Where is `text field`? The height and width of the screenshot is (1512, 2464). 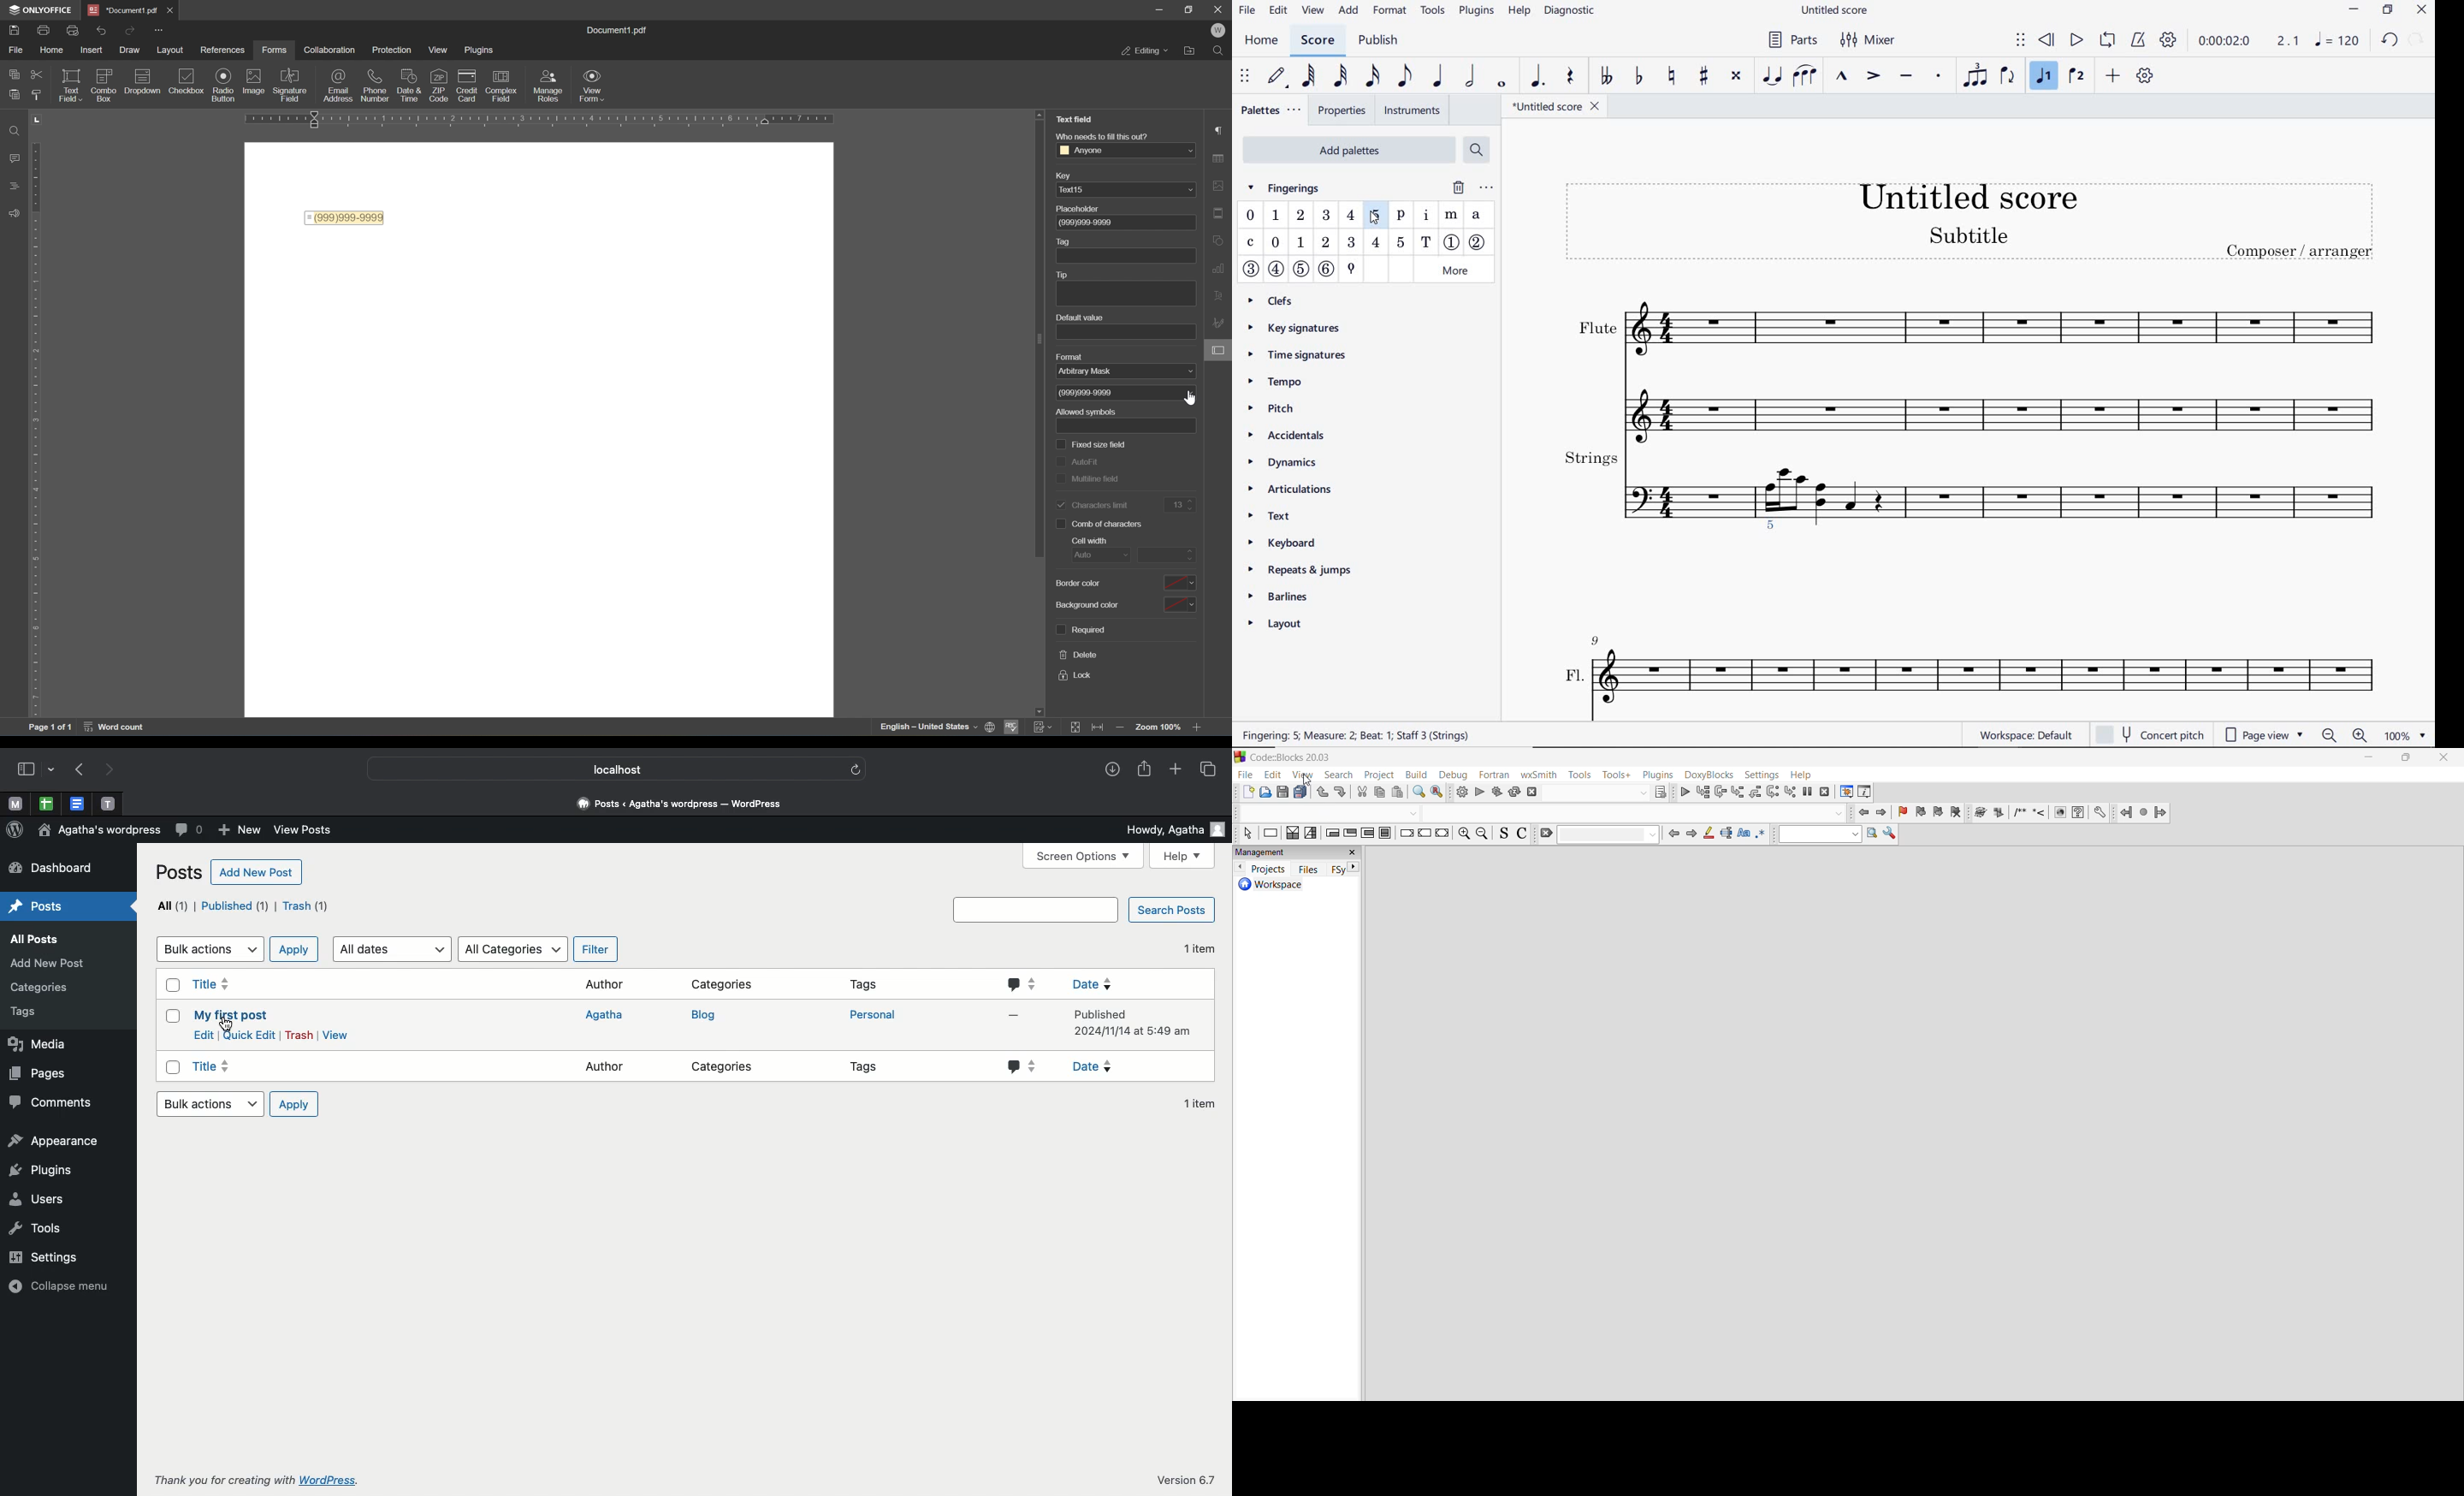 text field is located at coordinates (1073, 119).